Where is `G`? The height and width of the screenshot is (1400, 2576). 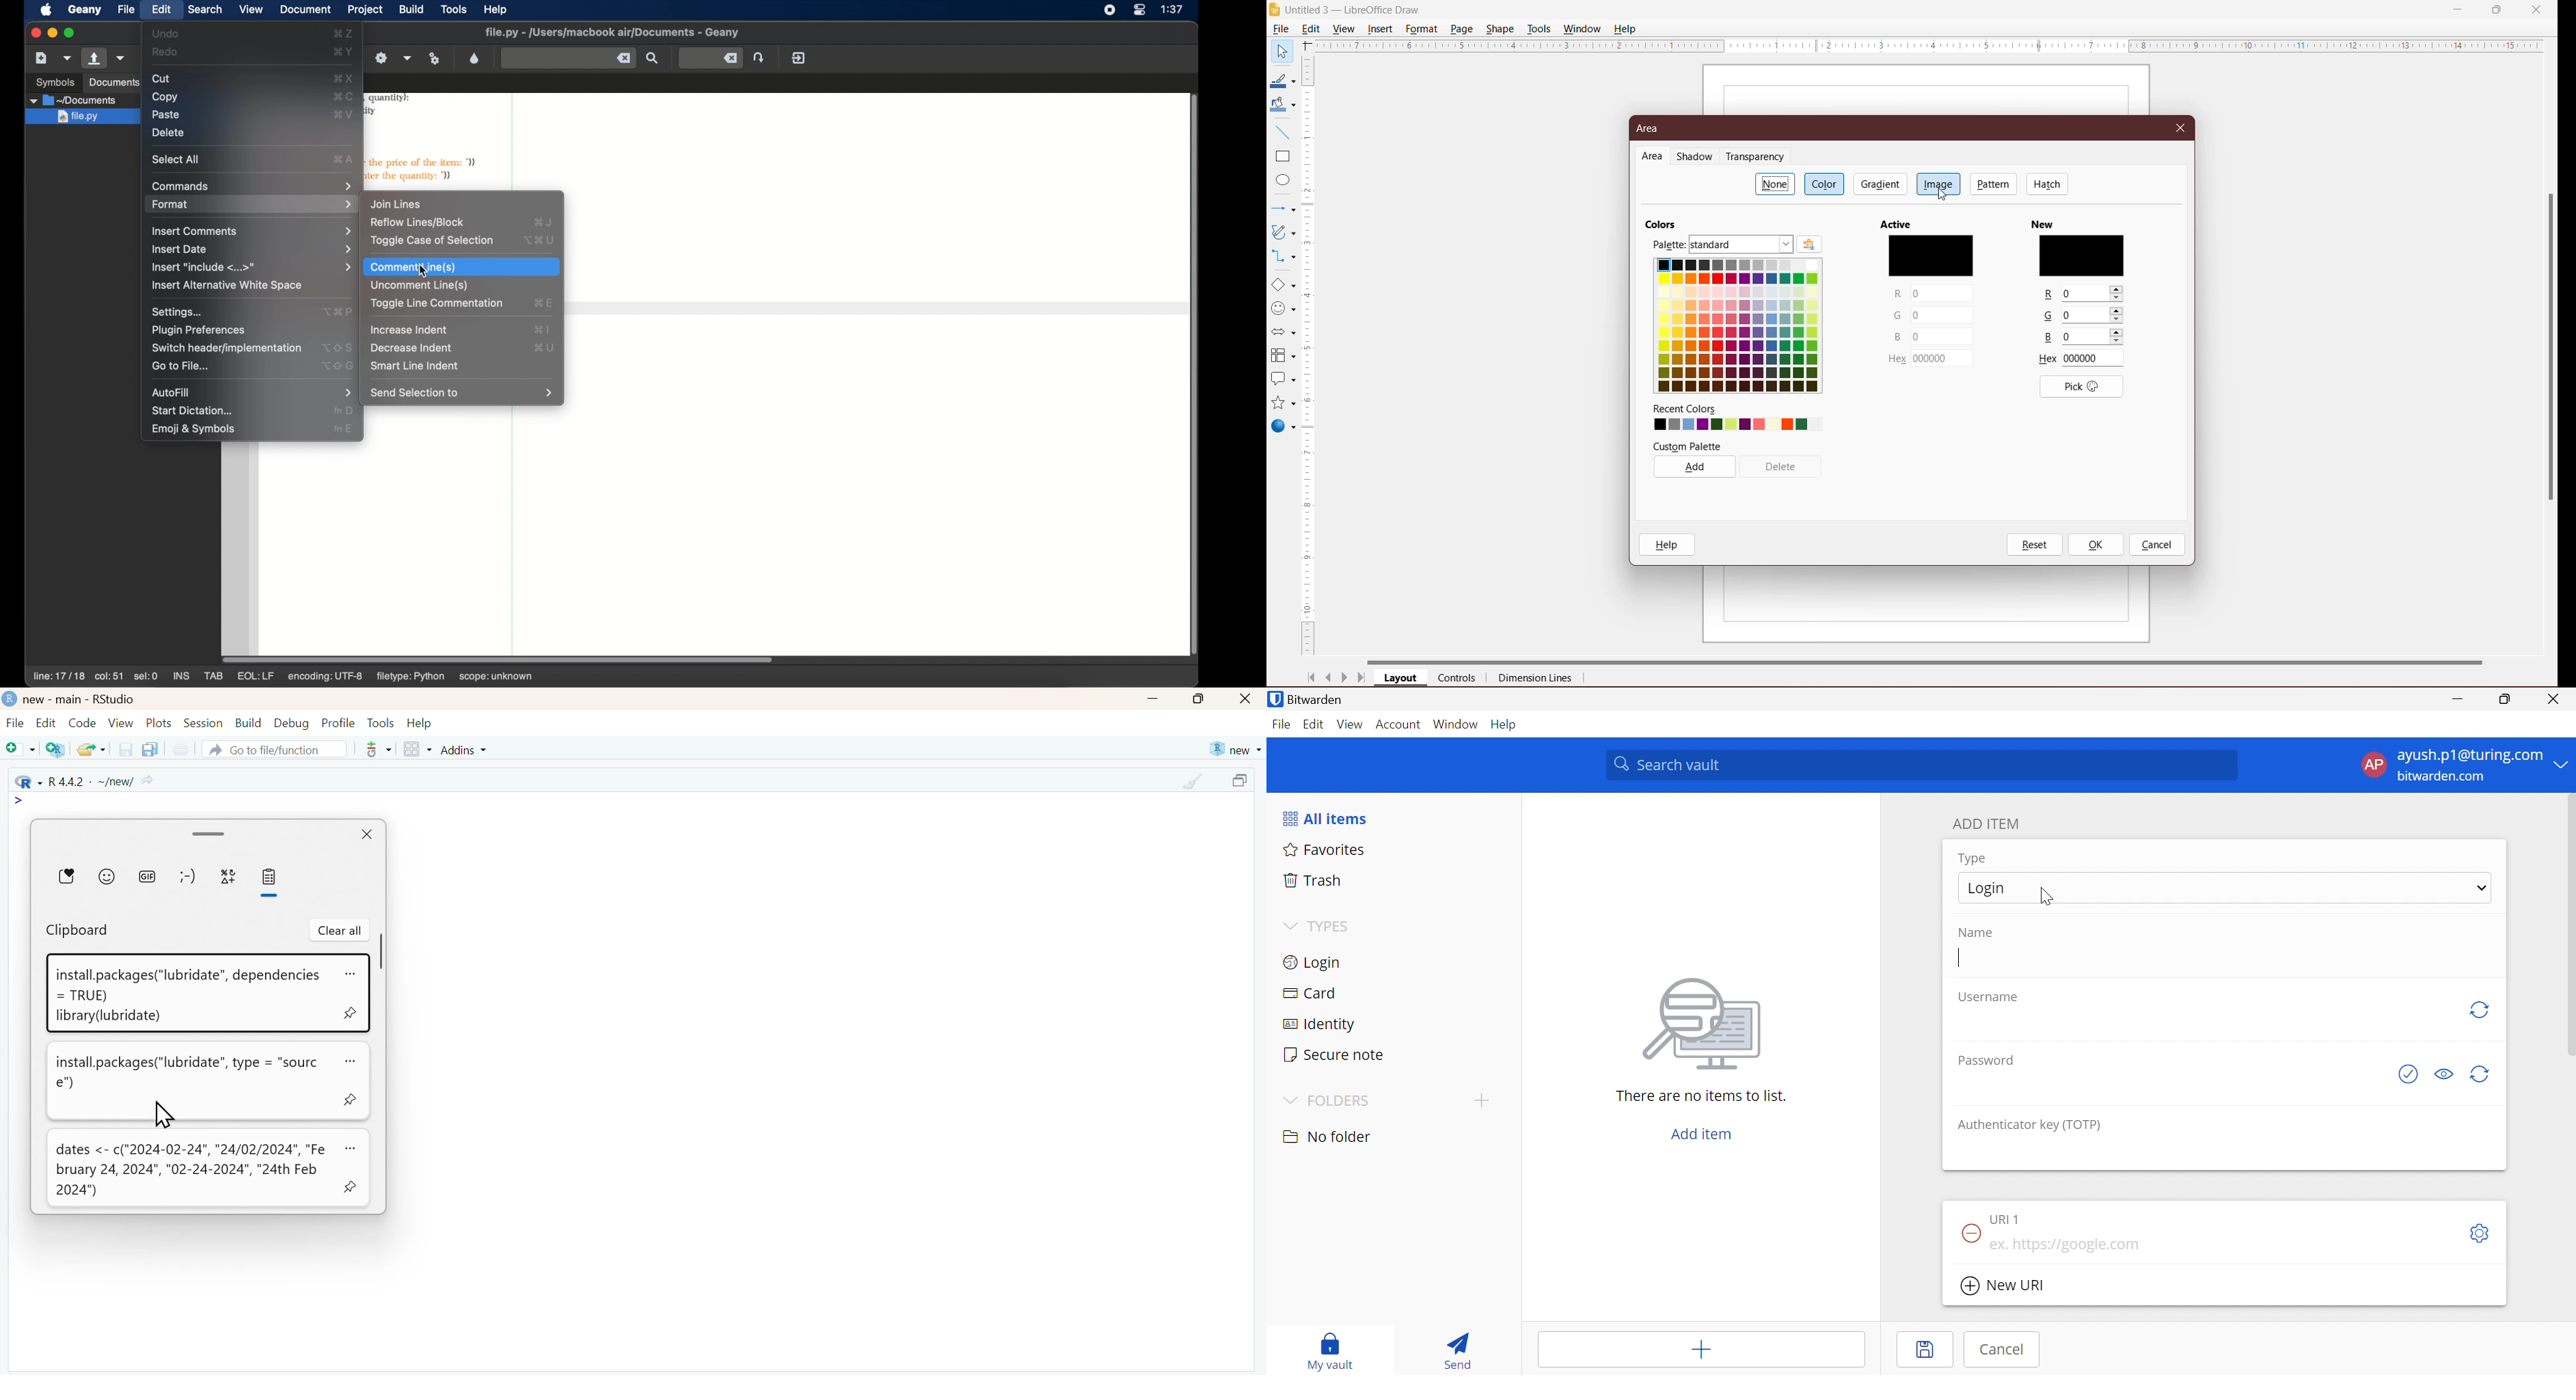 G is located at coordinates (1898, 315).